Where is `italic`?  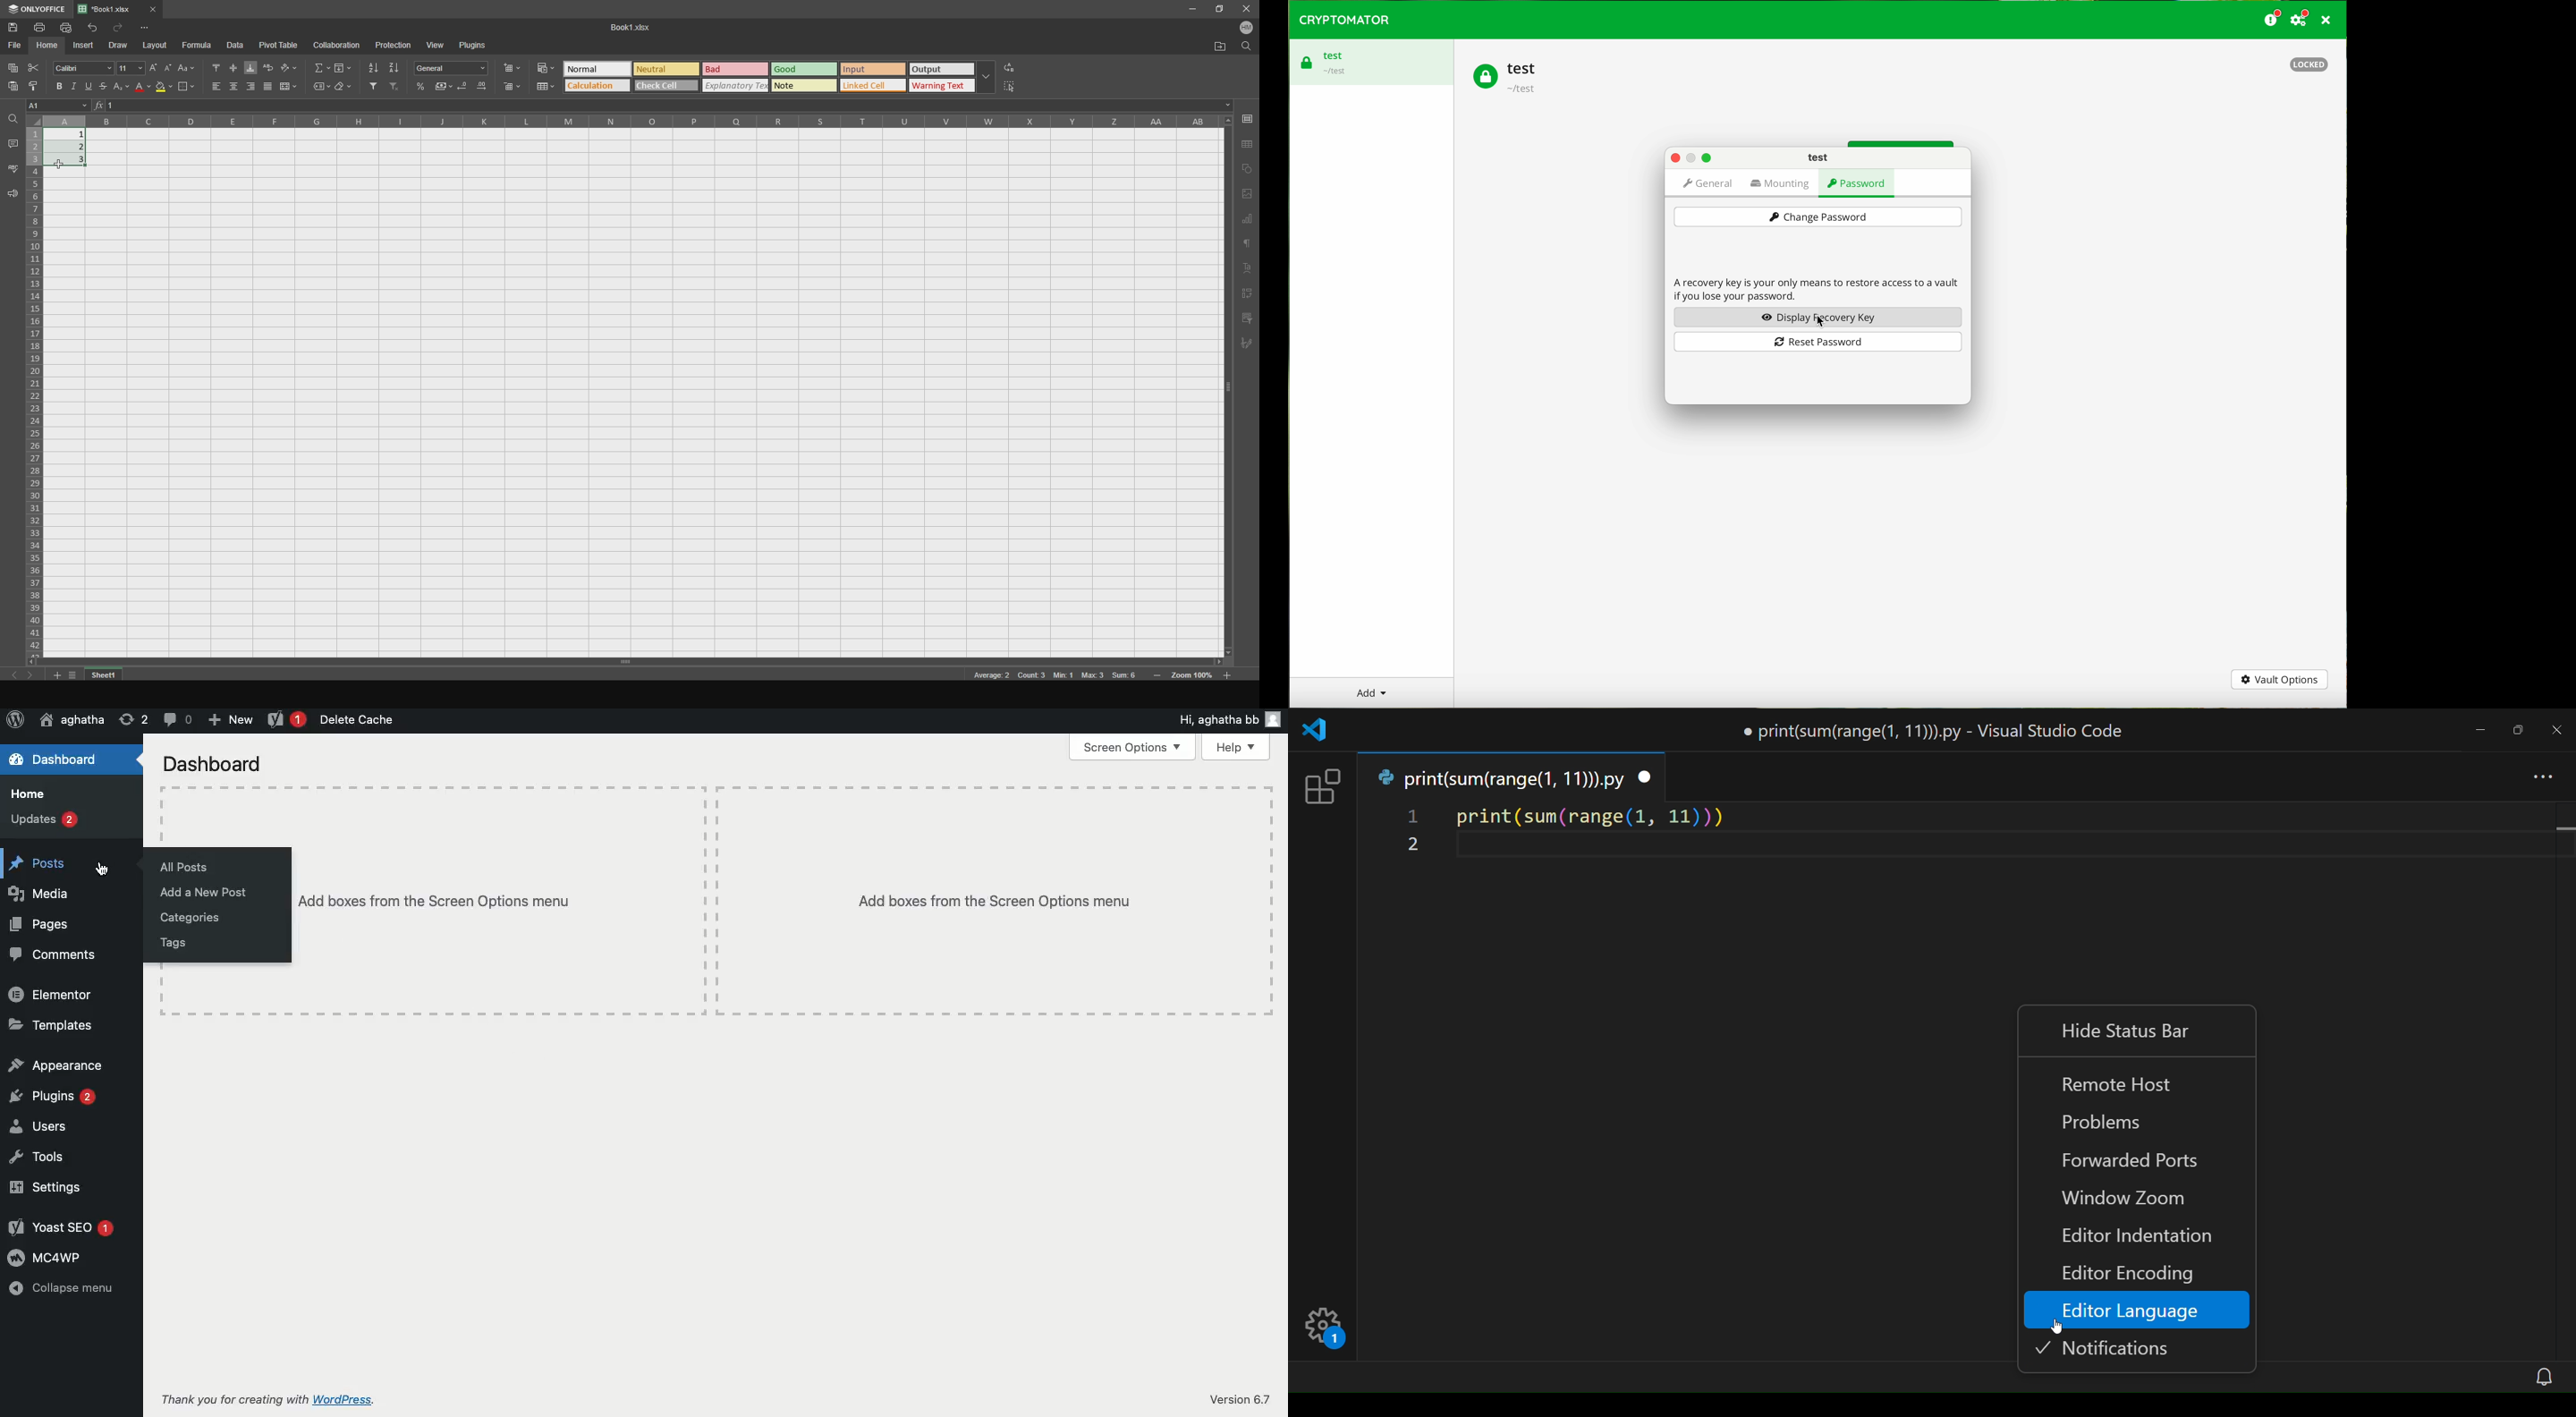
italic is located at coordinates (74, 85).